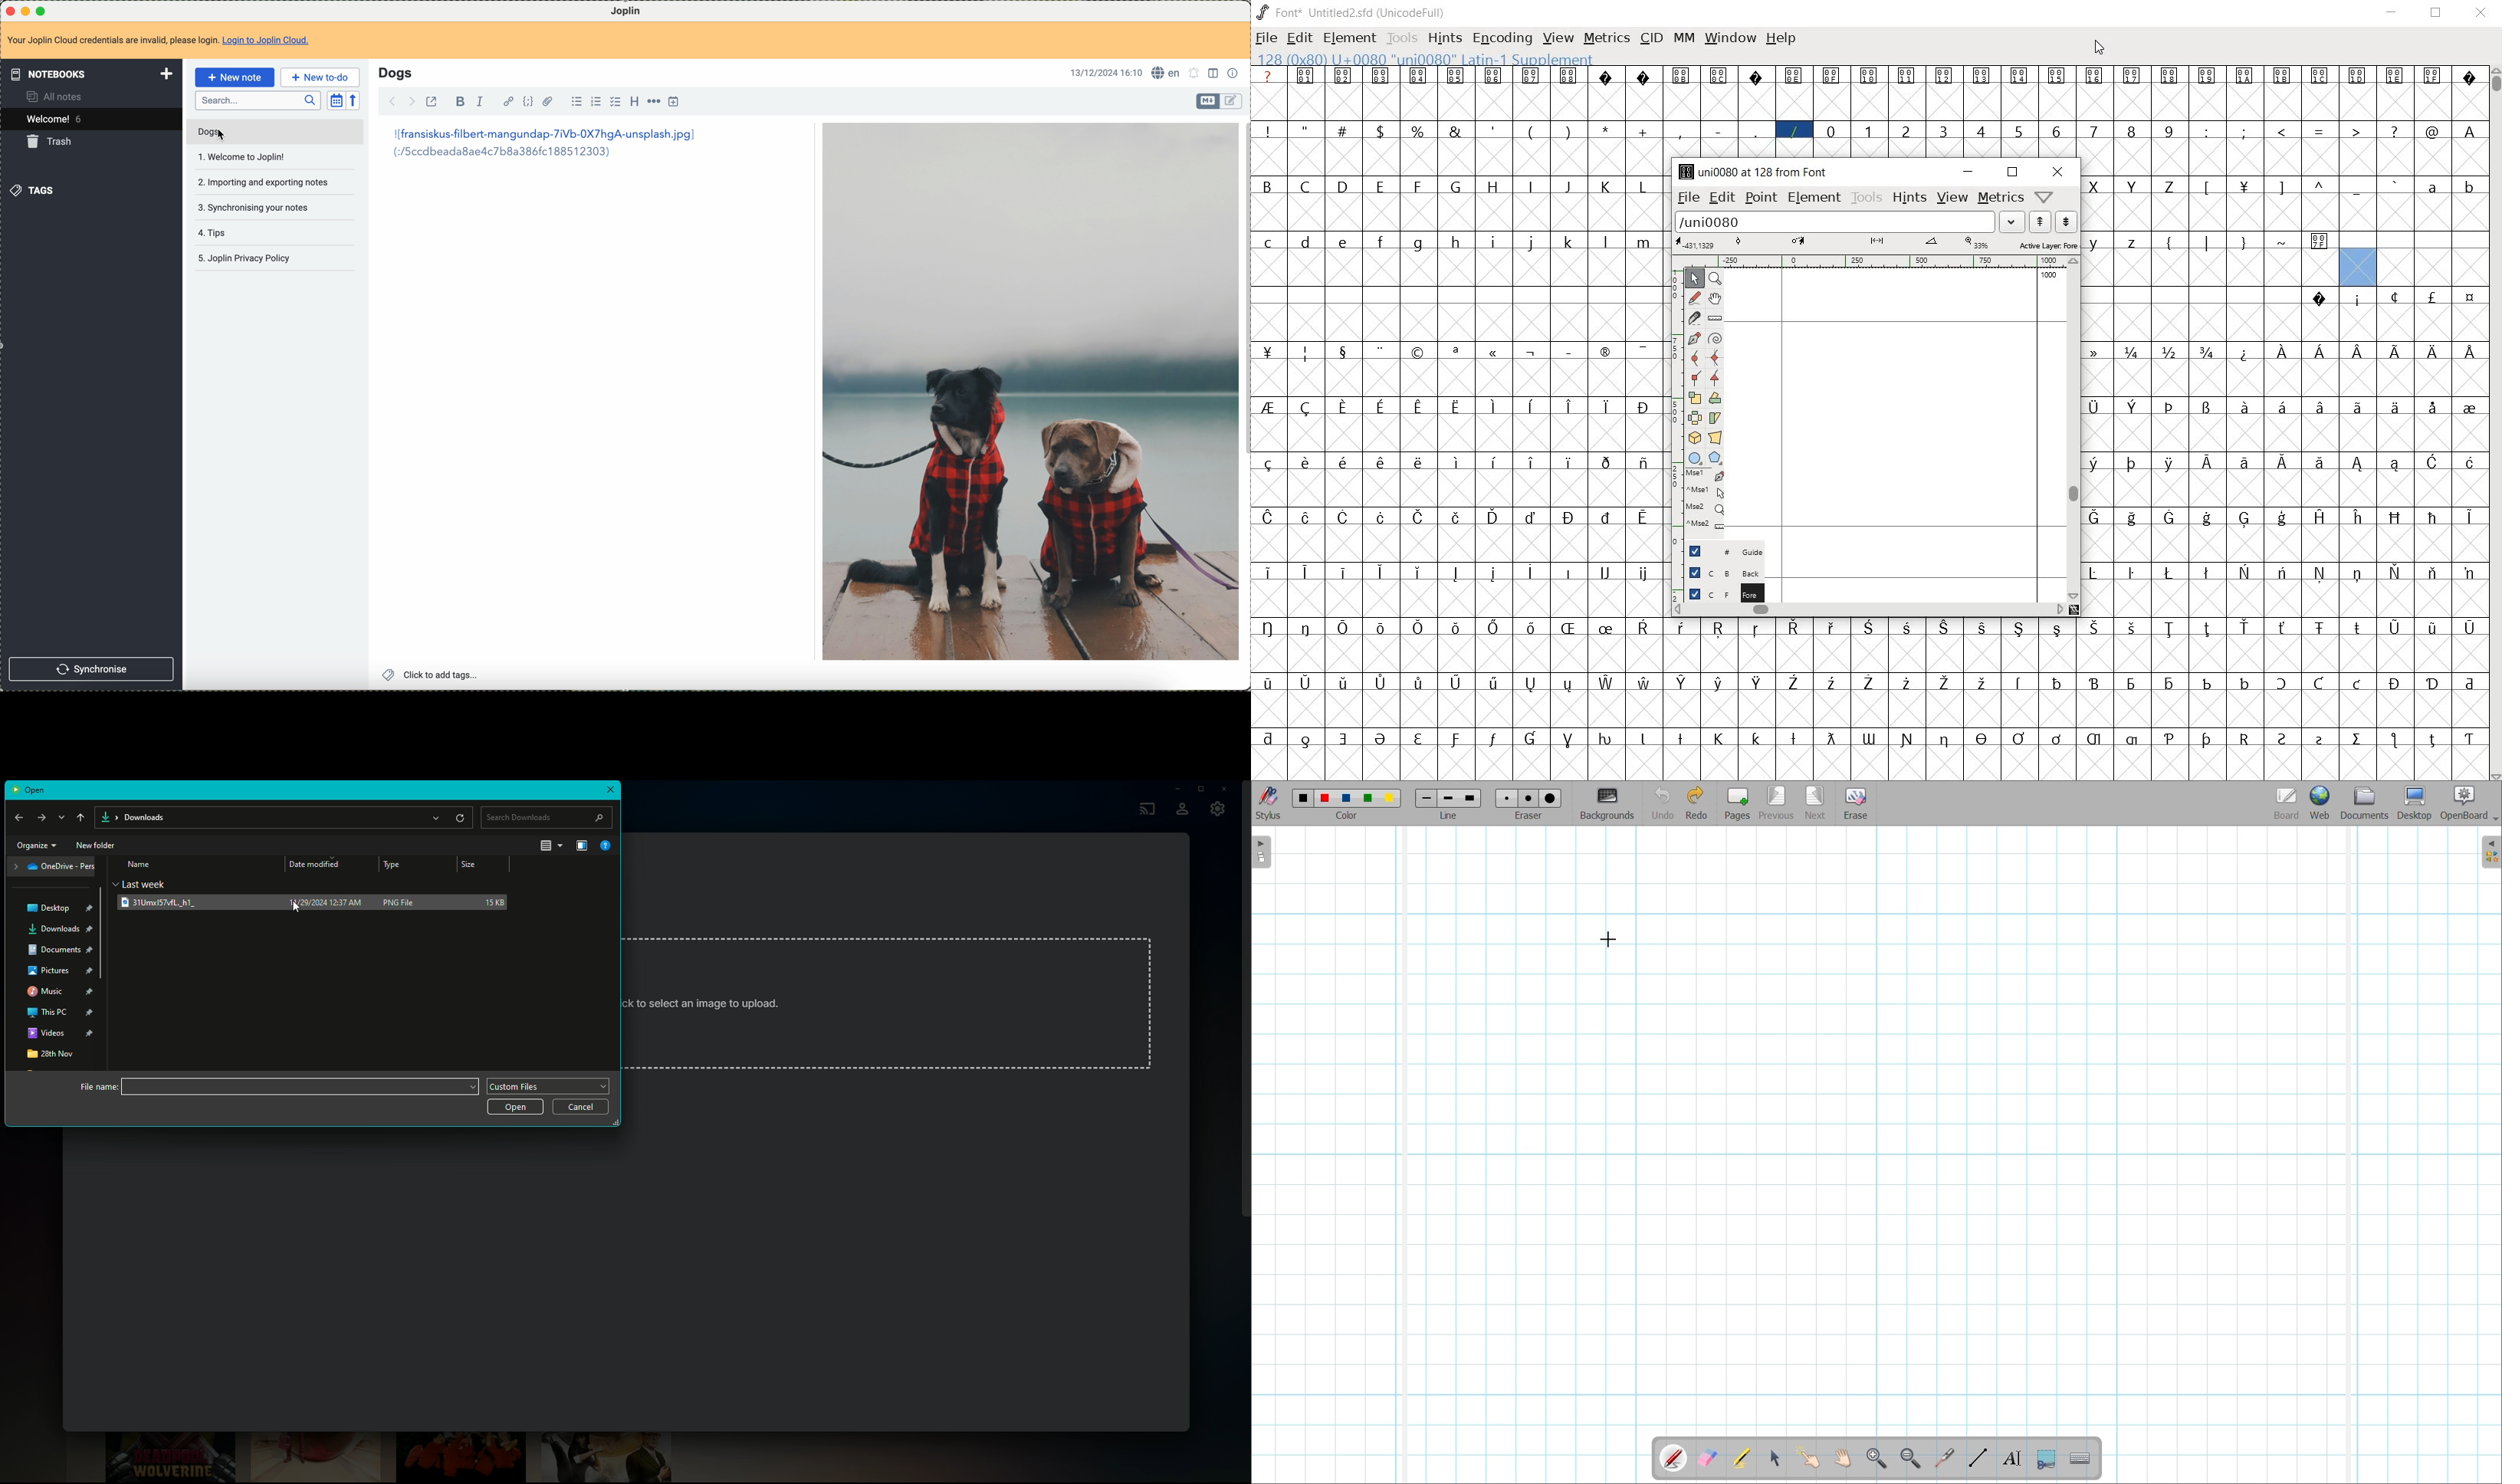  I want to click on Open, so click(515, 1107).